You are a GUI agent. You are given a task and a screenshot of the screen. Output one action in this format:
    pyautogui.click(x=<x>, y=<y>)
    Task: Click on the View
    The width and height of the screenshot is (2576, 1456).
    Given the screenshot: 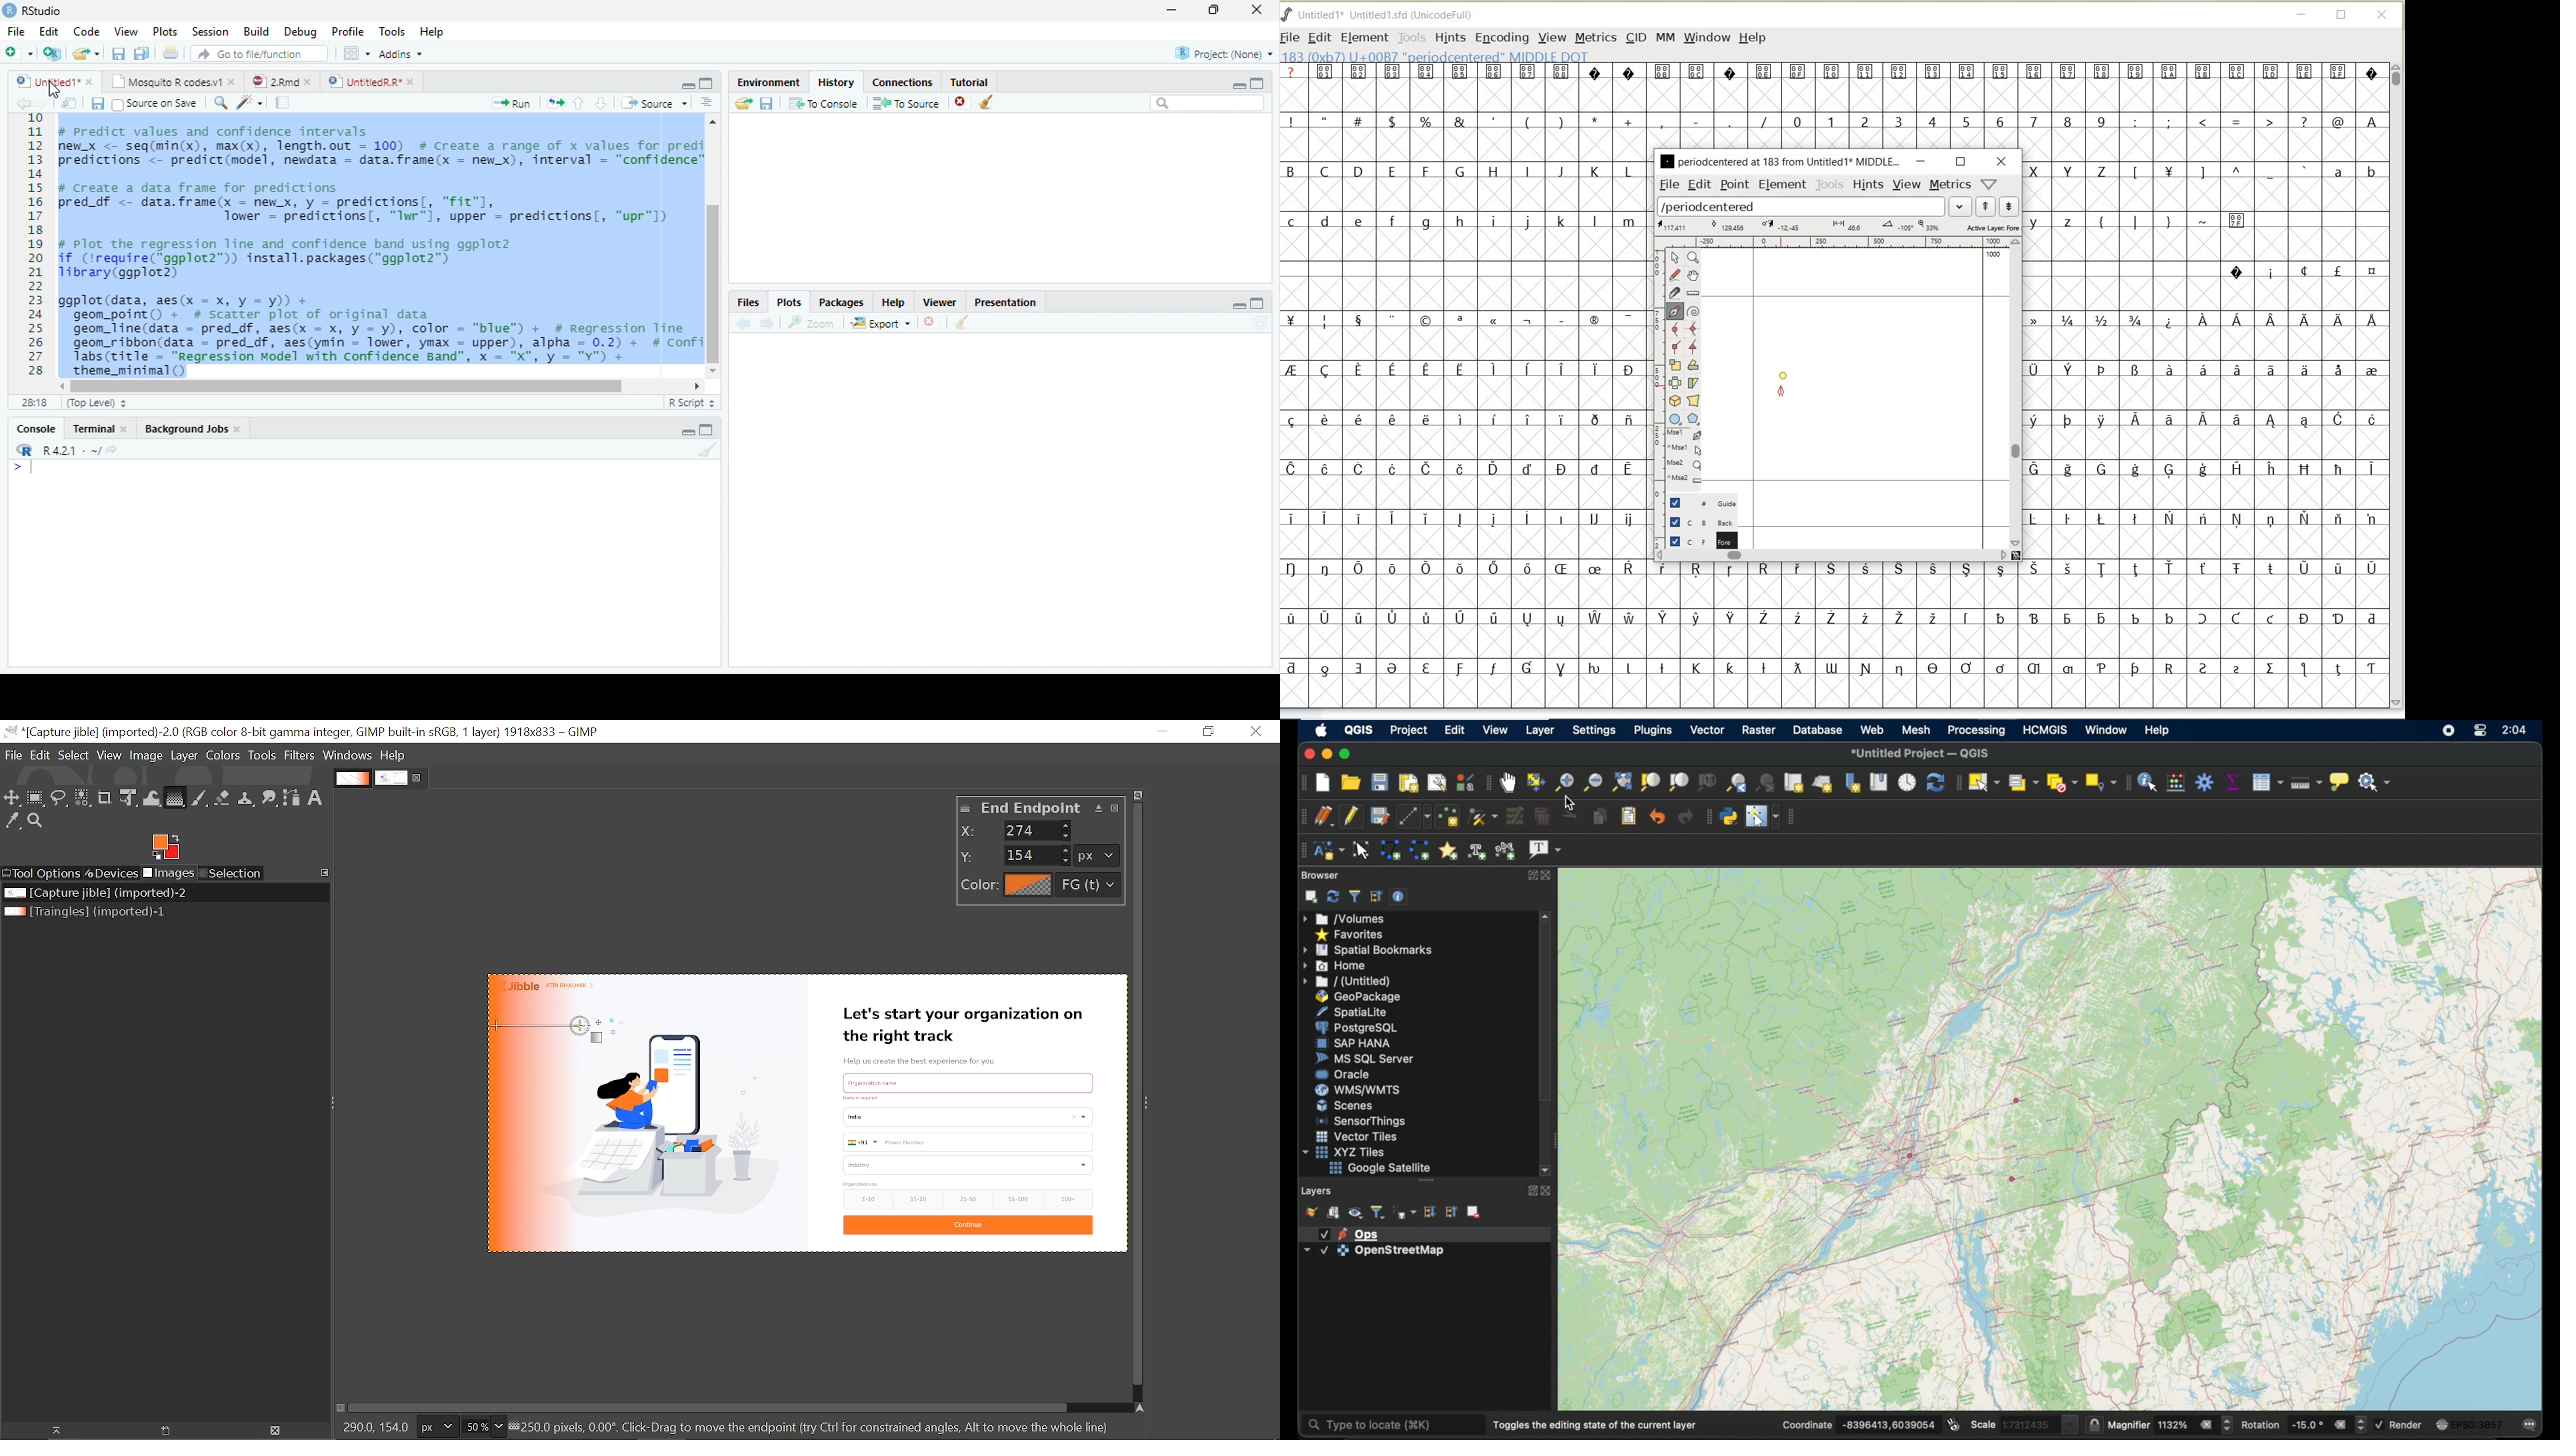 What is the action you would take?
    pyautogui.click(x=110, y=755)
    